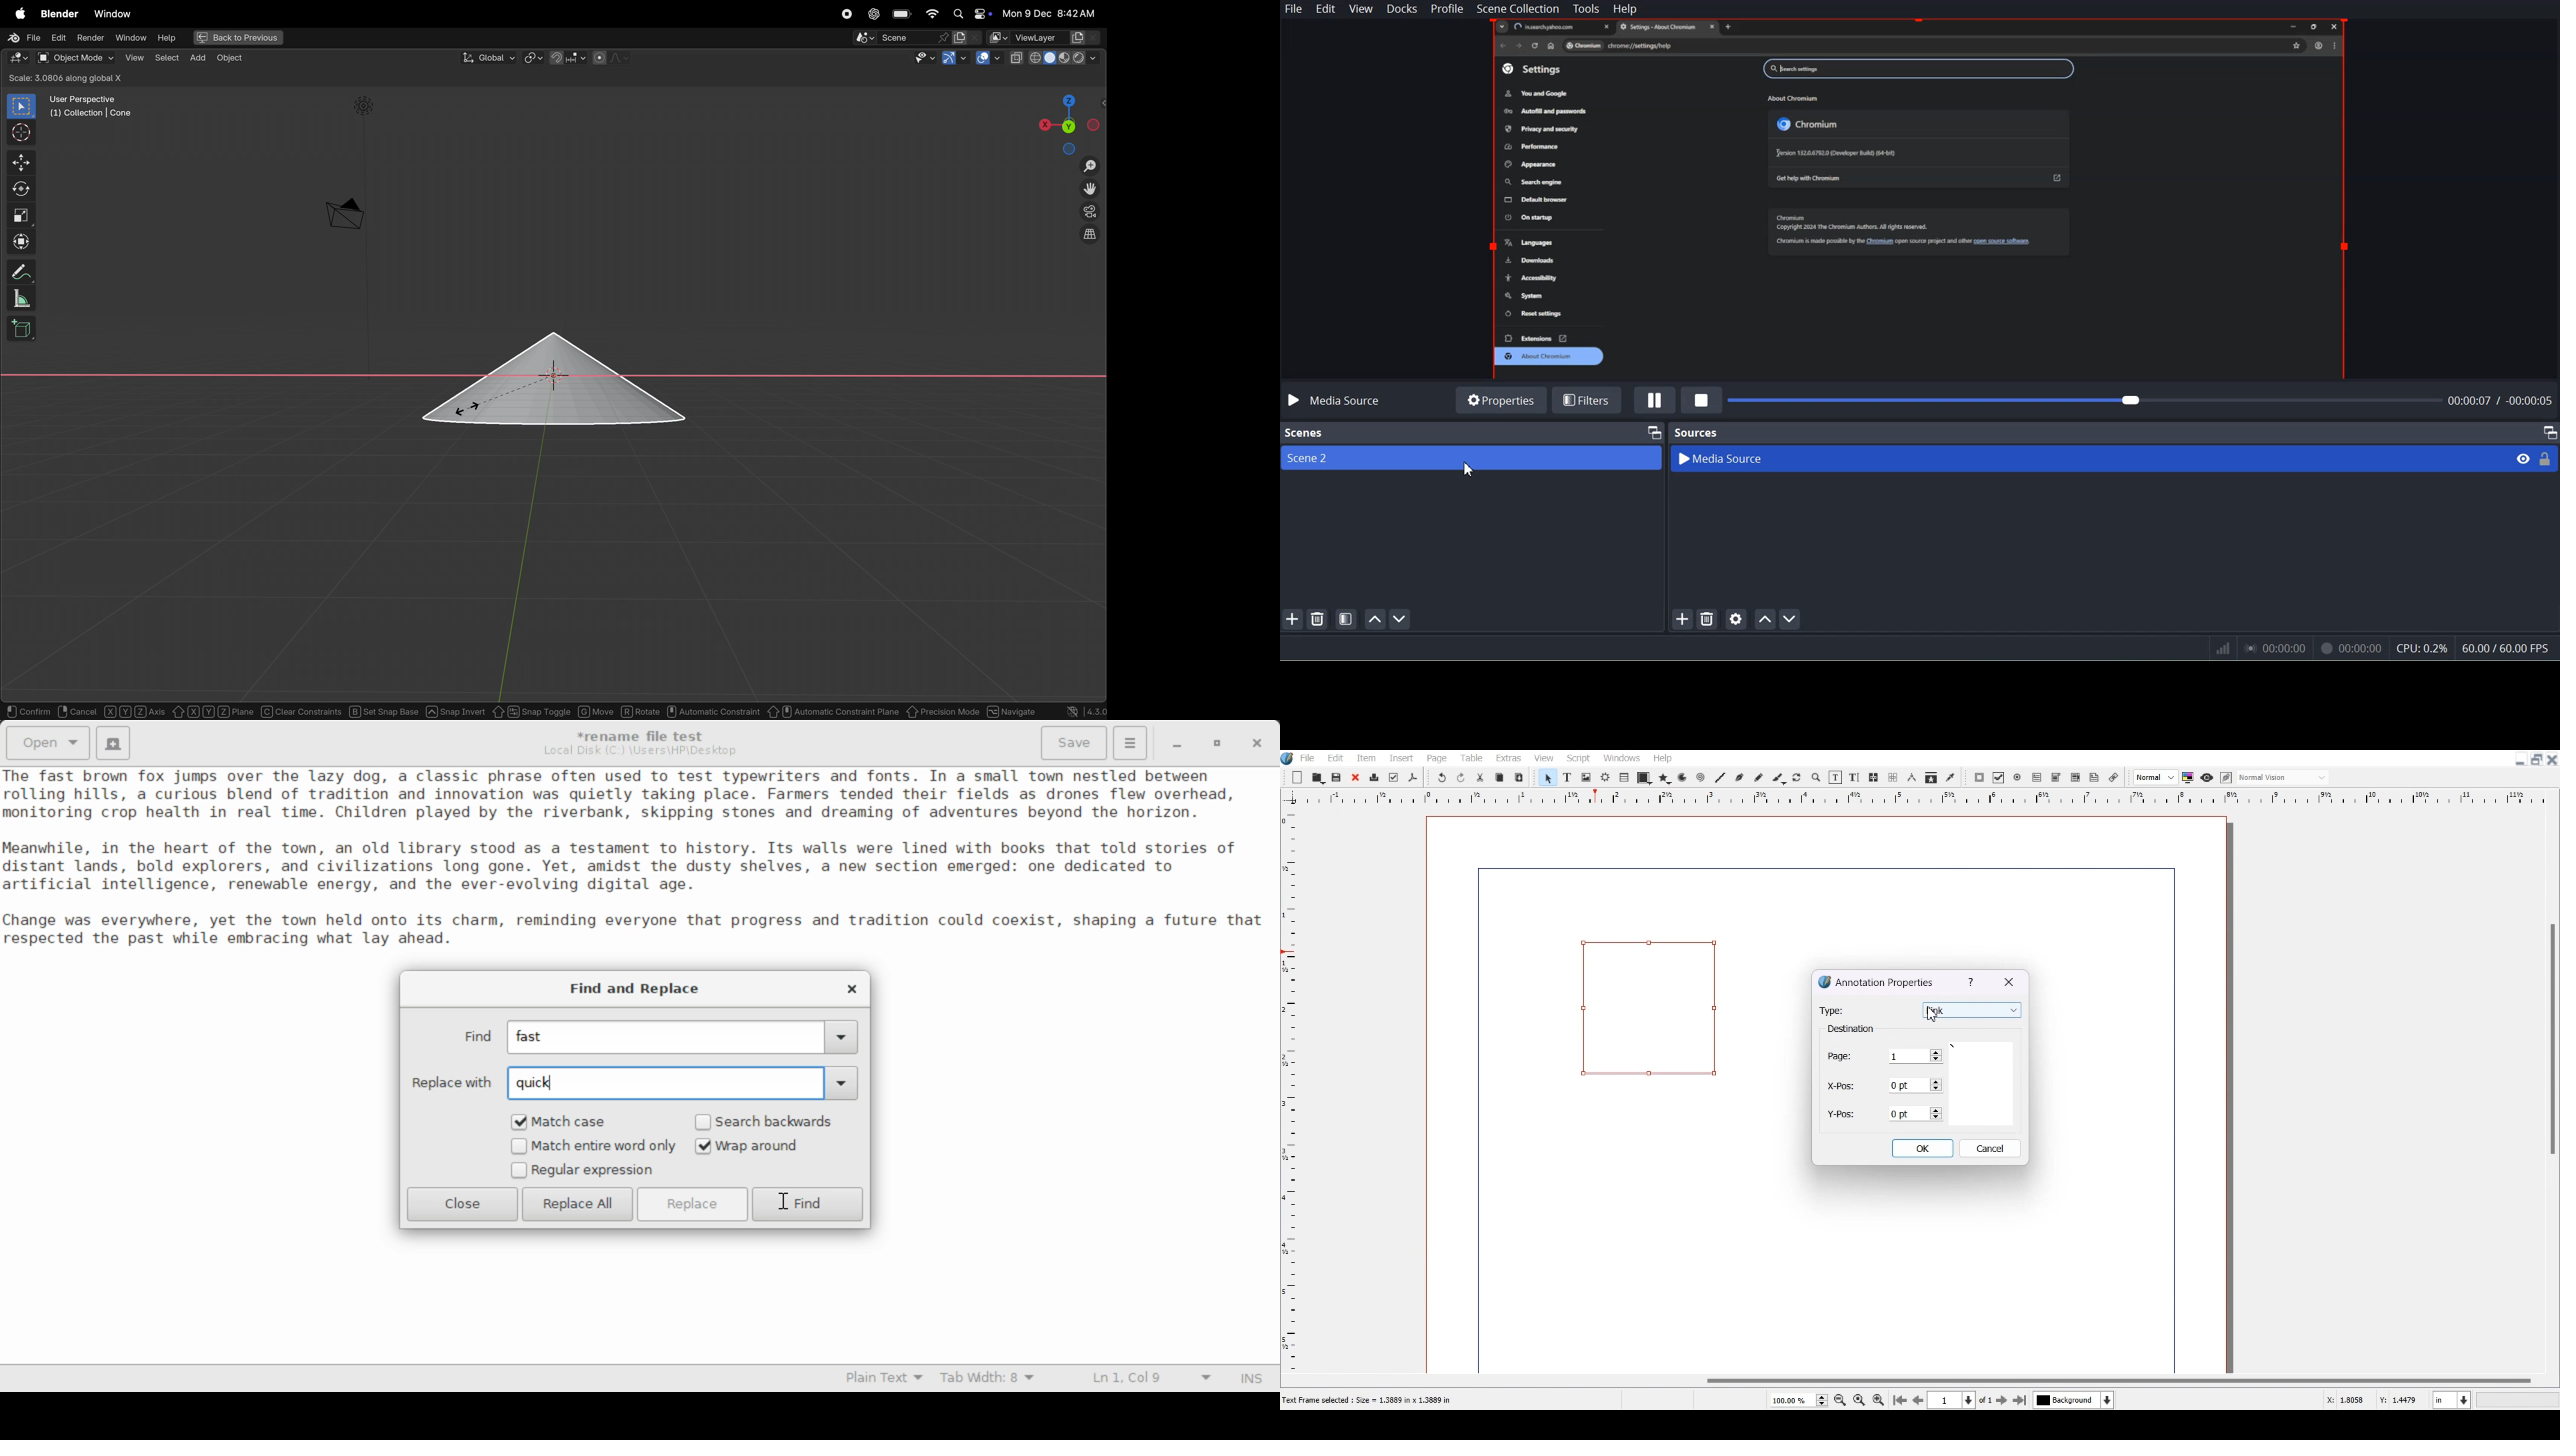 The image size is (2576, 1456). I want to click on Measurement in Inche, so click(2452, 1400).